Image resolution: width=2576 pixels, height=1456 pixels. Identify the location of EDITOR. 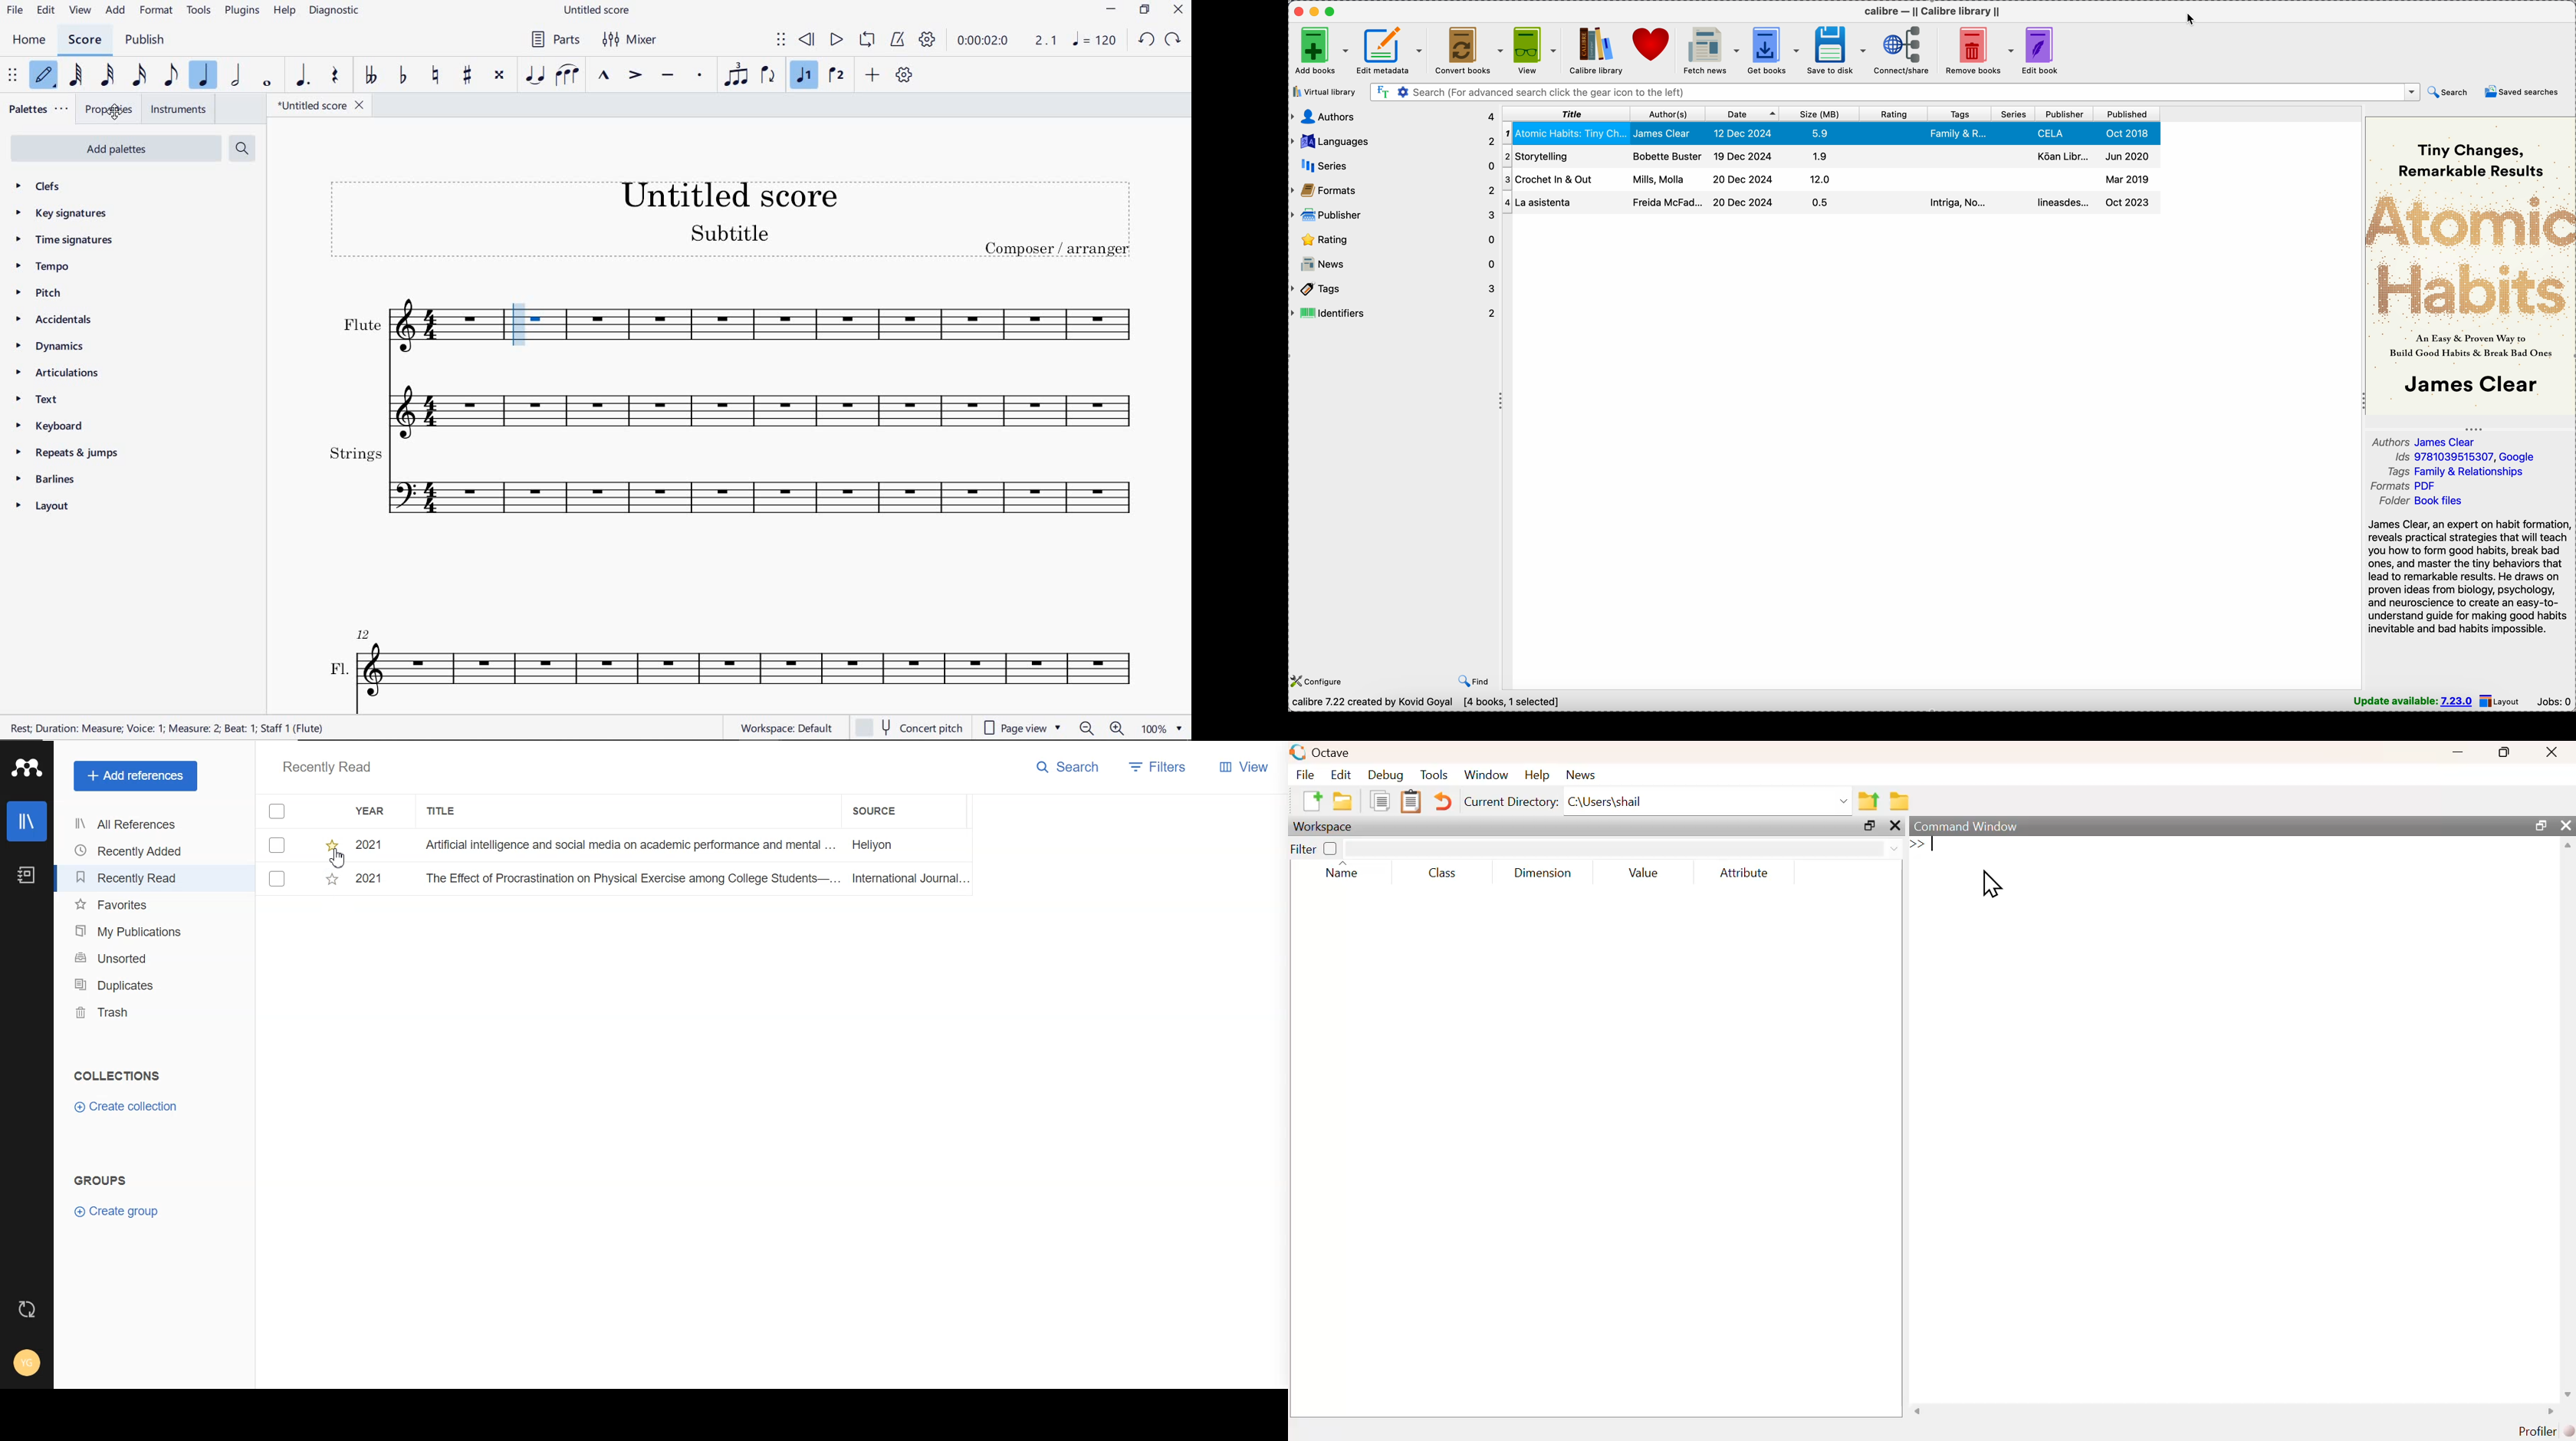
(520, 324).